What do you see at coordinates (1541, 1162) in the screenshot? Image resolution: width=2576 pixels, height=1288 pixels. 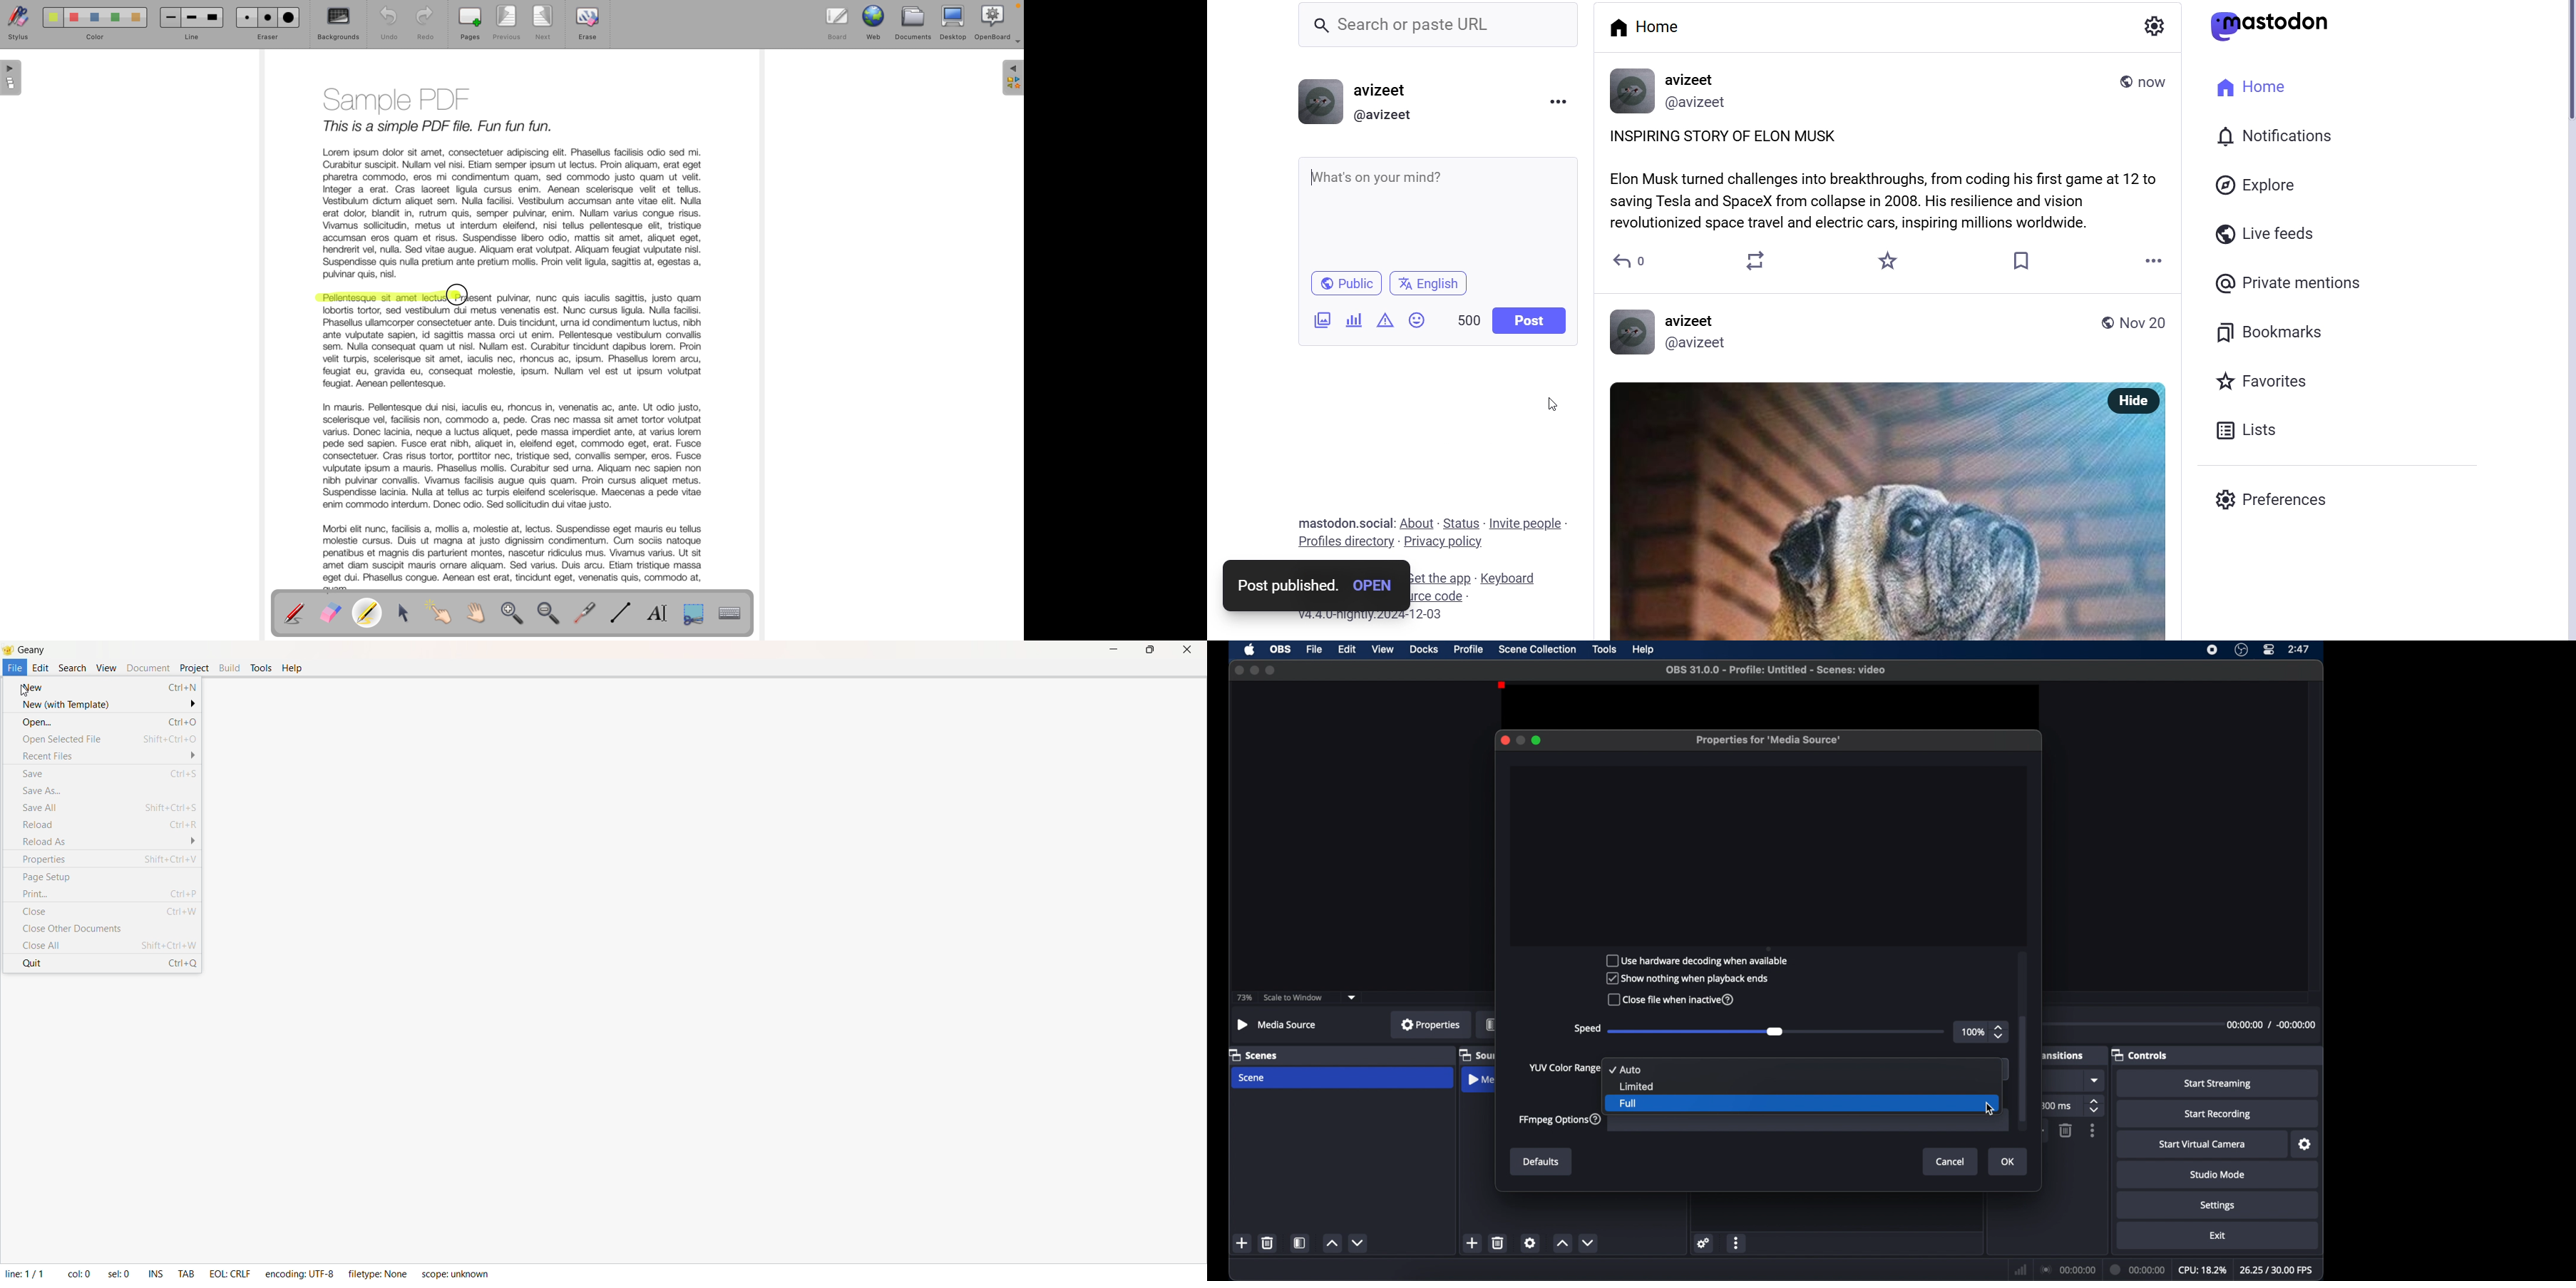 I see `Defaults` at bounding box center [1541, 1162].